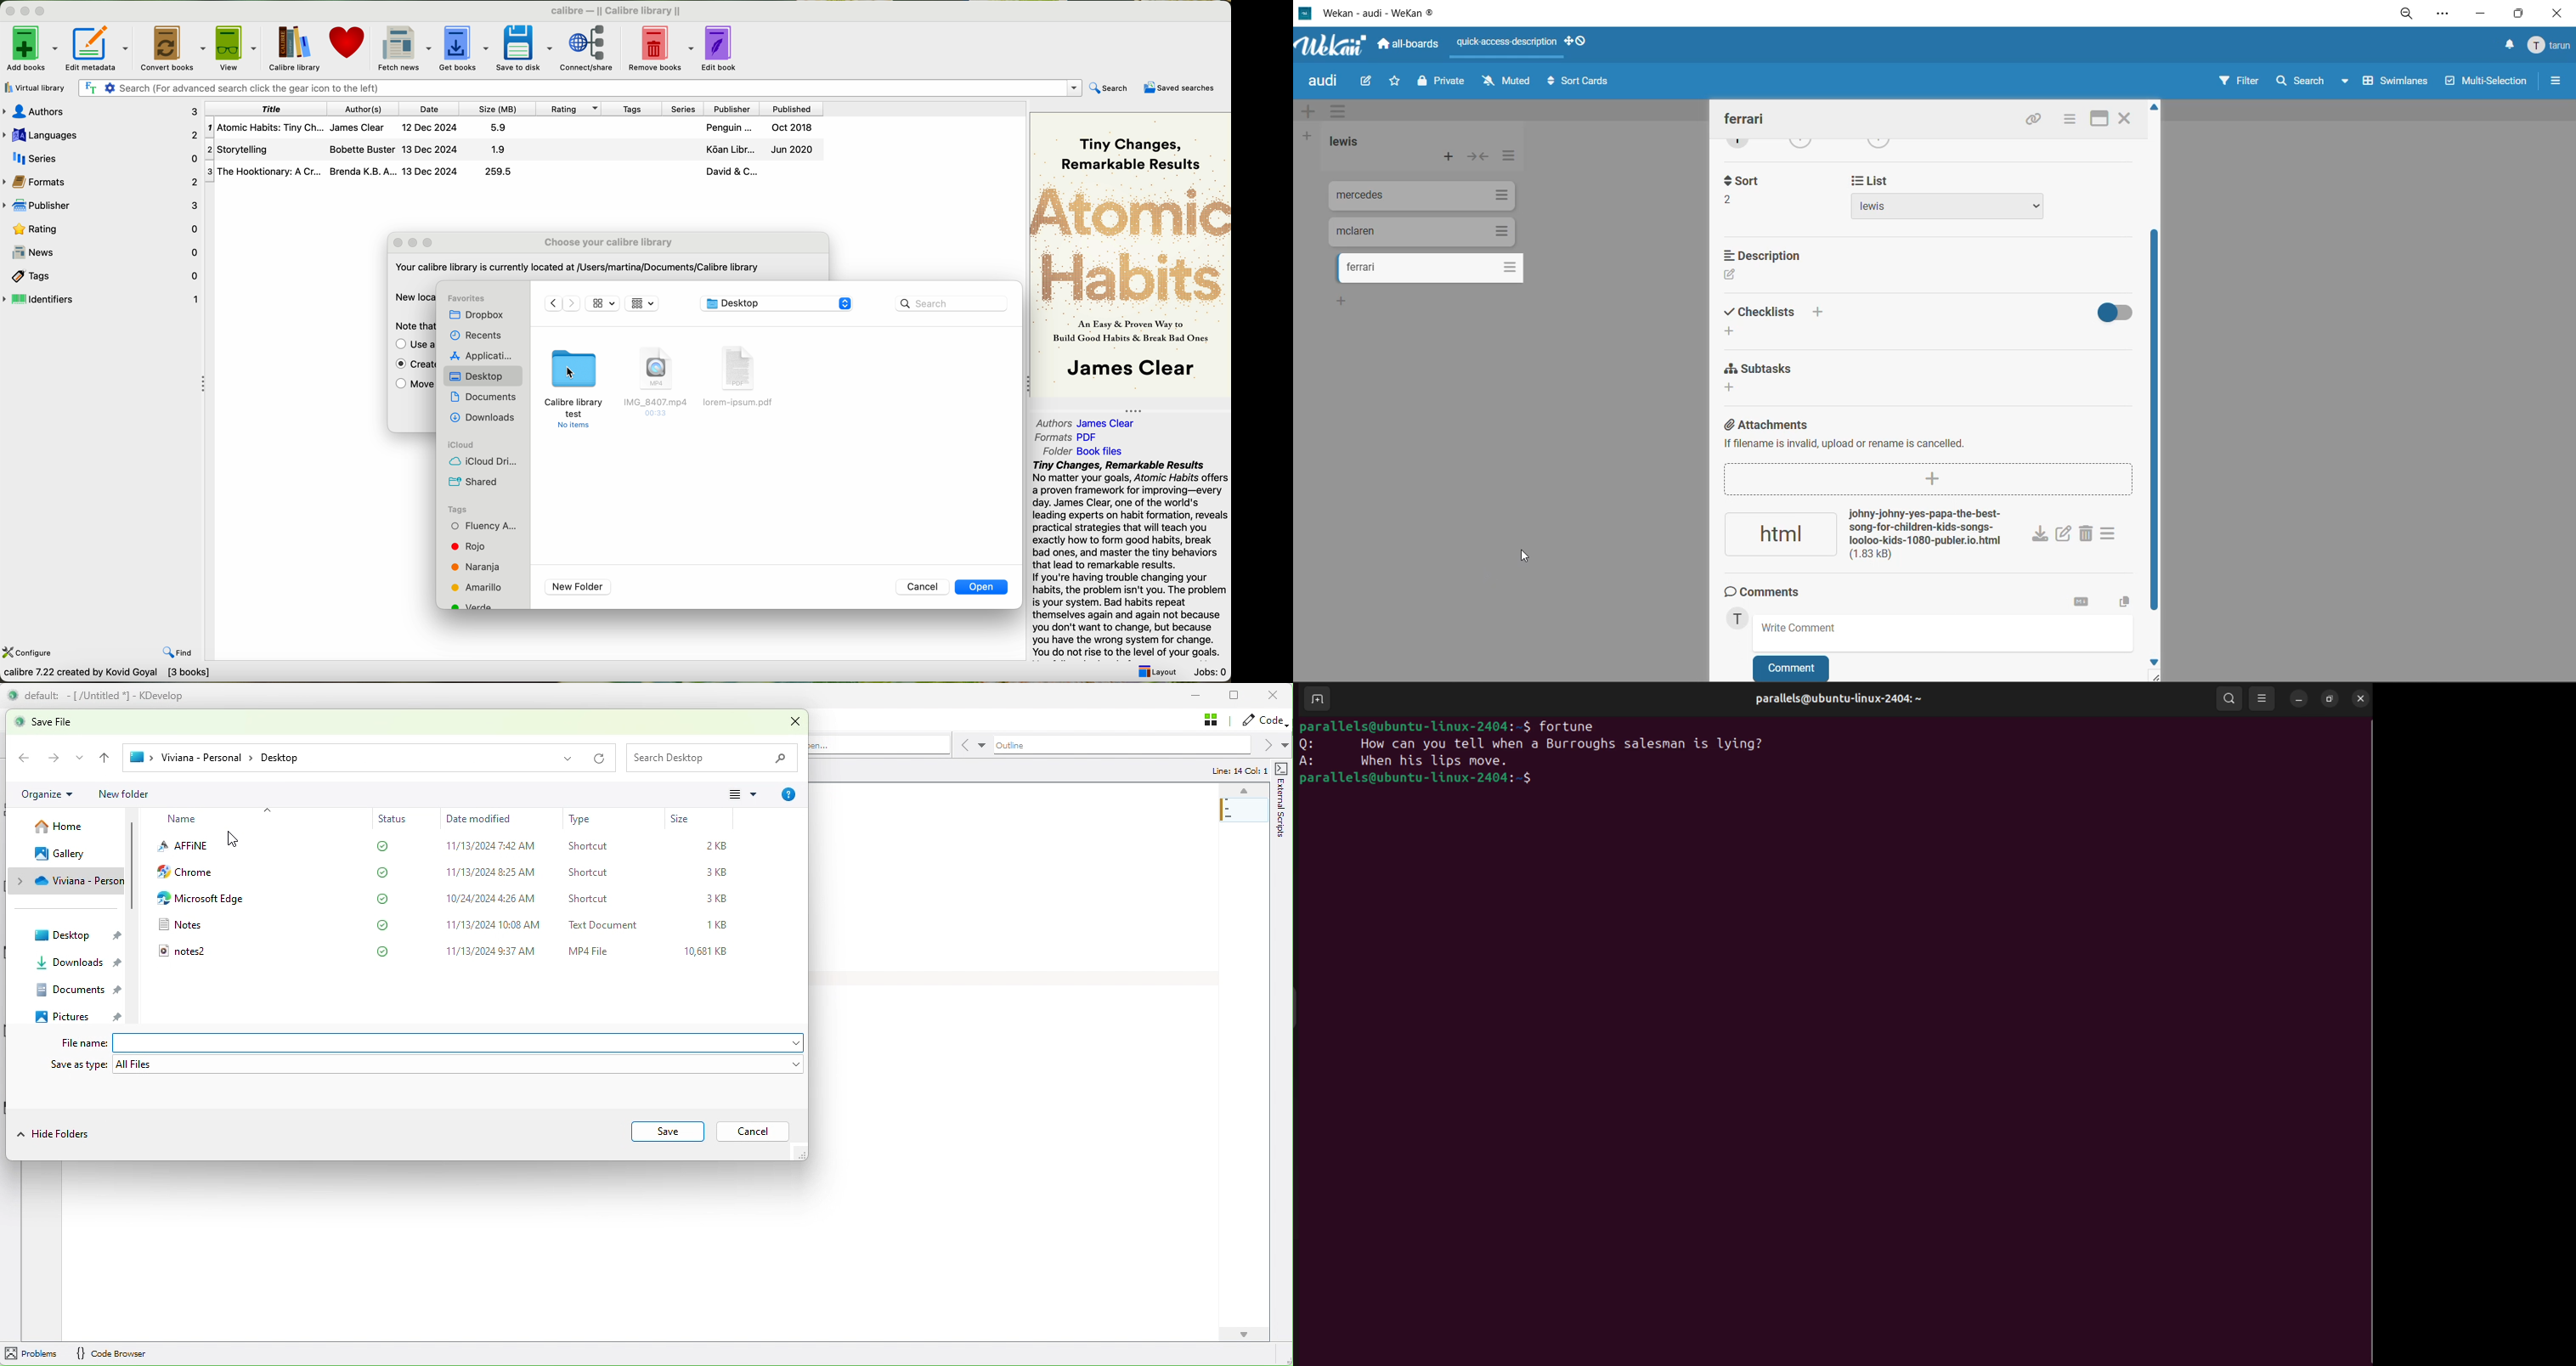 The image size is (2576, 1372). I want to click on rating, so click(102, 228).